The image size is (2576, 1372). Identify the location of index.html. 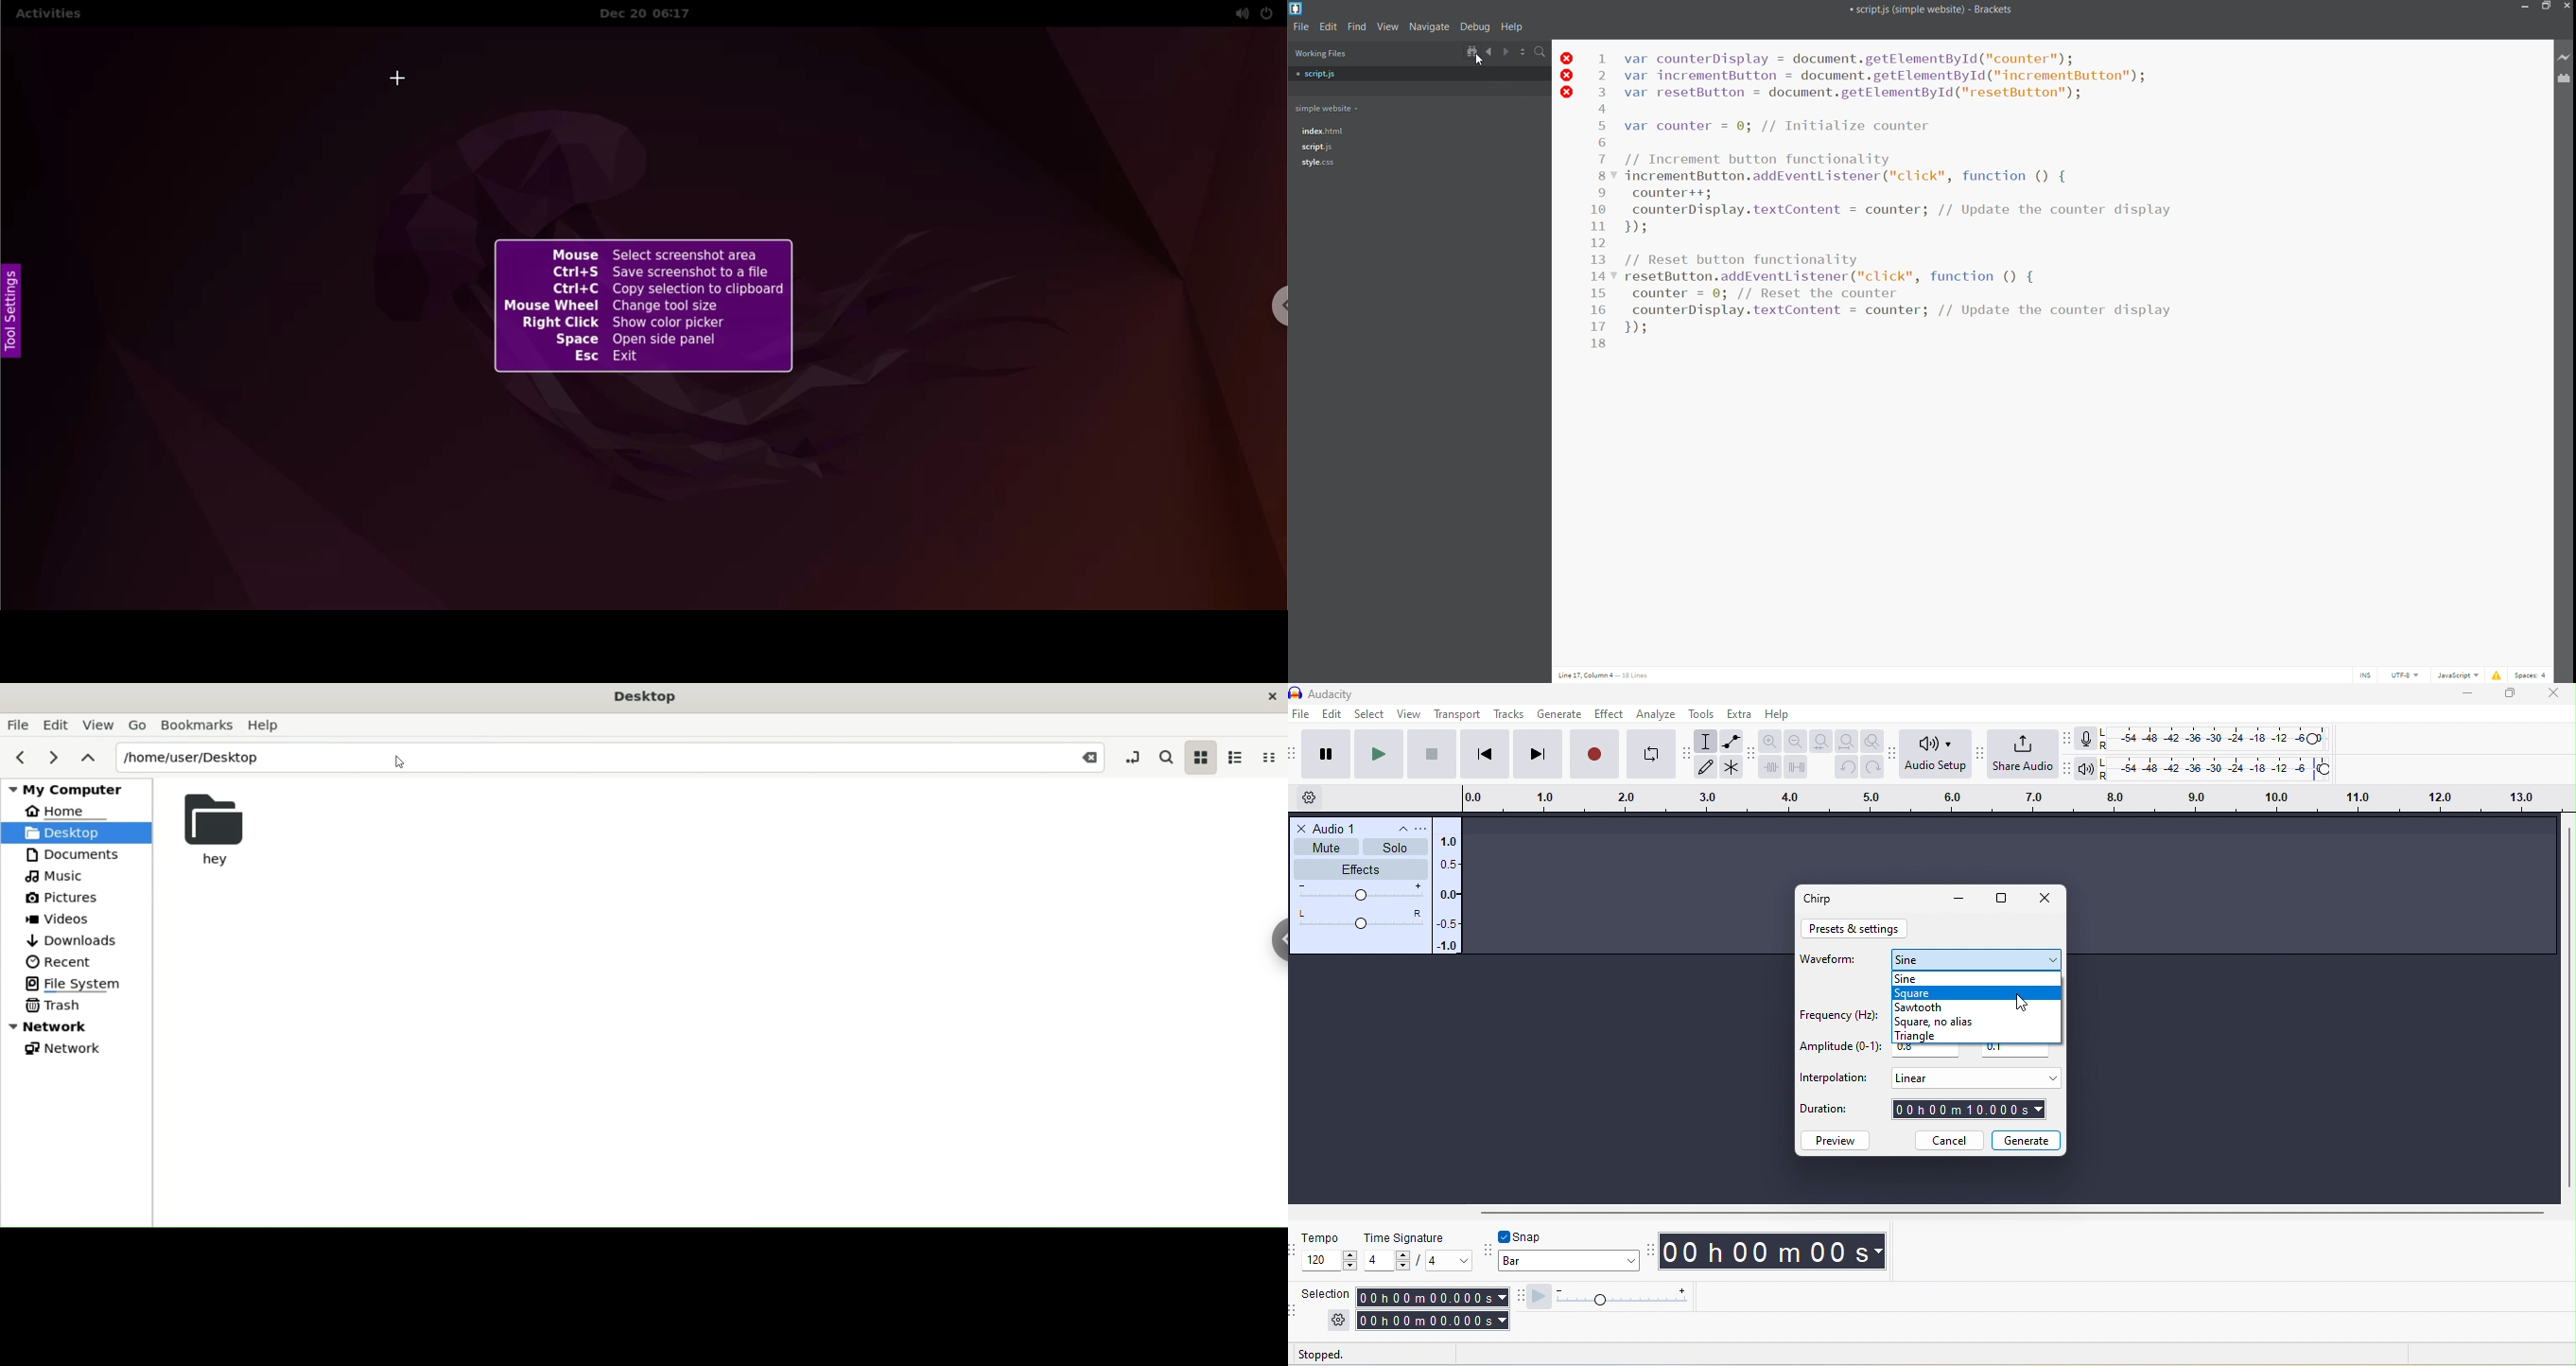
(1321, 131).